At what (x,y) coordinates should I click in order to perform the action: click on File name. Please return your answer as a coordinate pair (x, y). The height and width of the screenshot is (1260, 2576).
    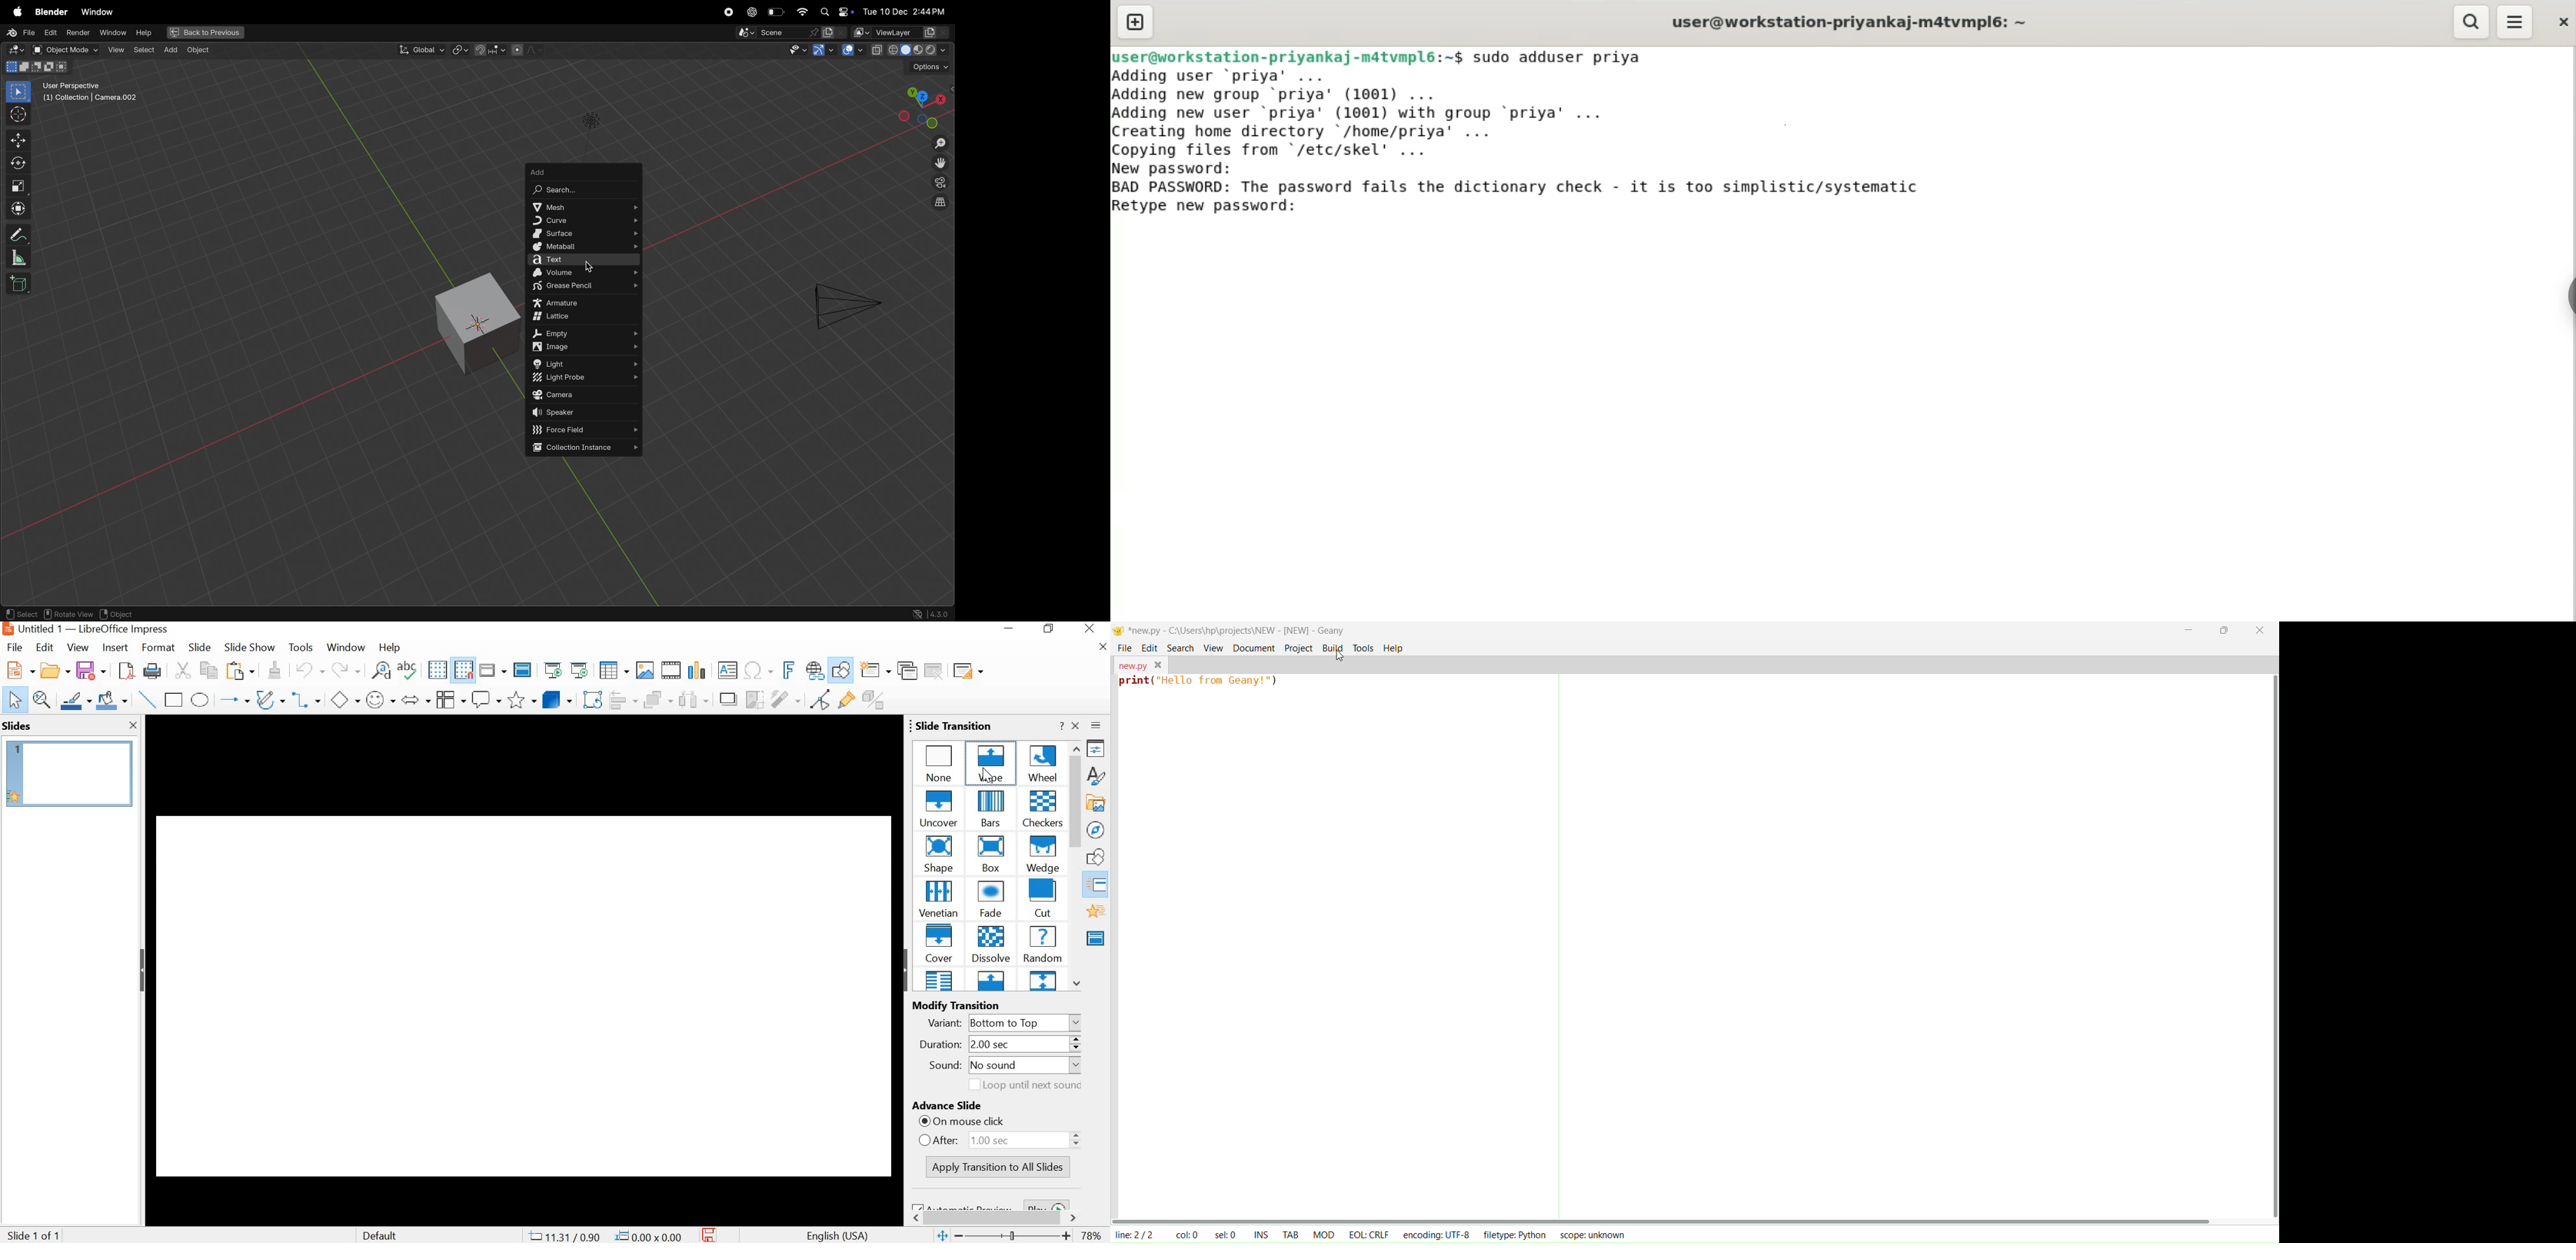
    Looking at the image, I should click on (84, 629).